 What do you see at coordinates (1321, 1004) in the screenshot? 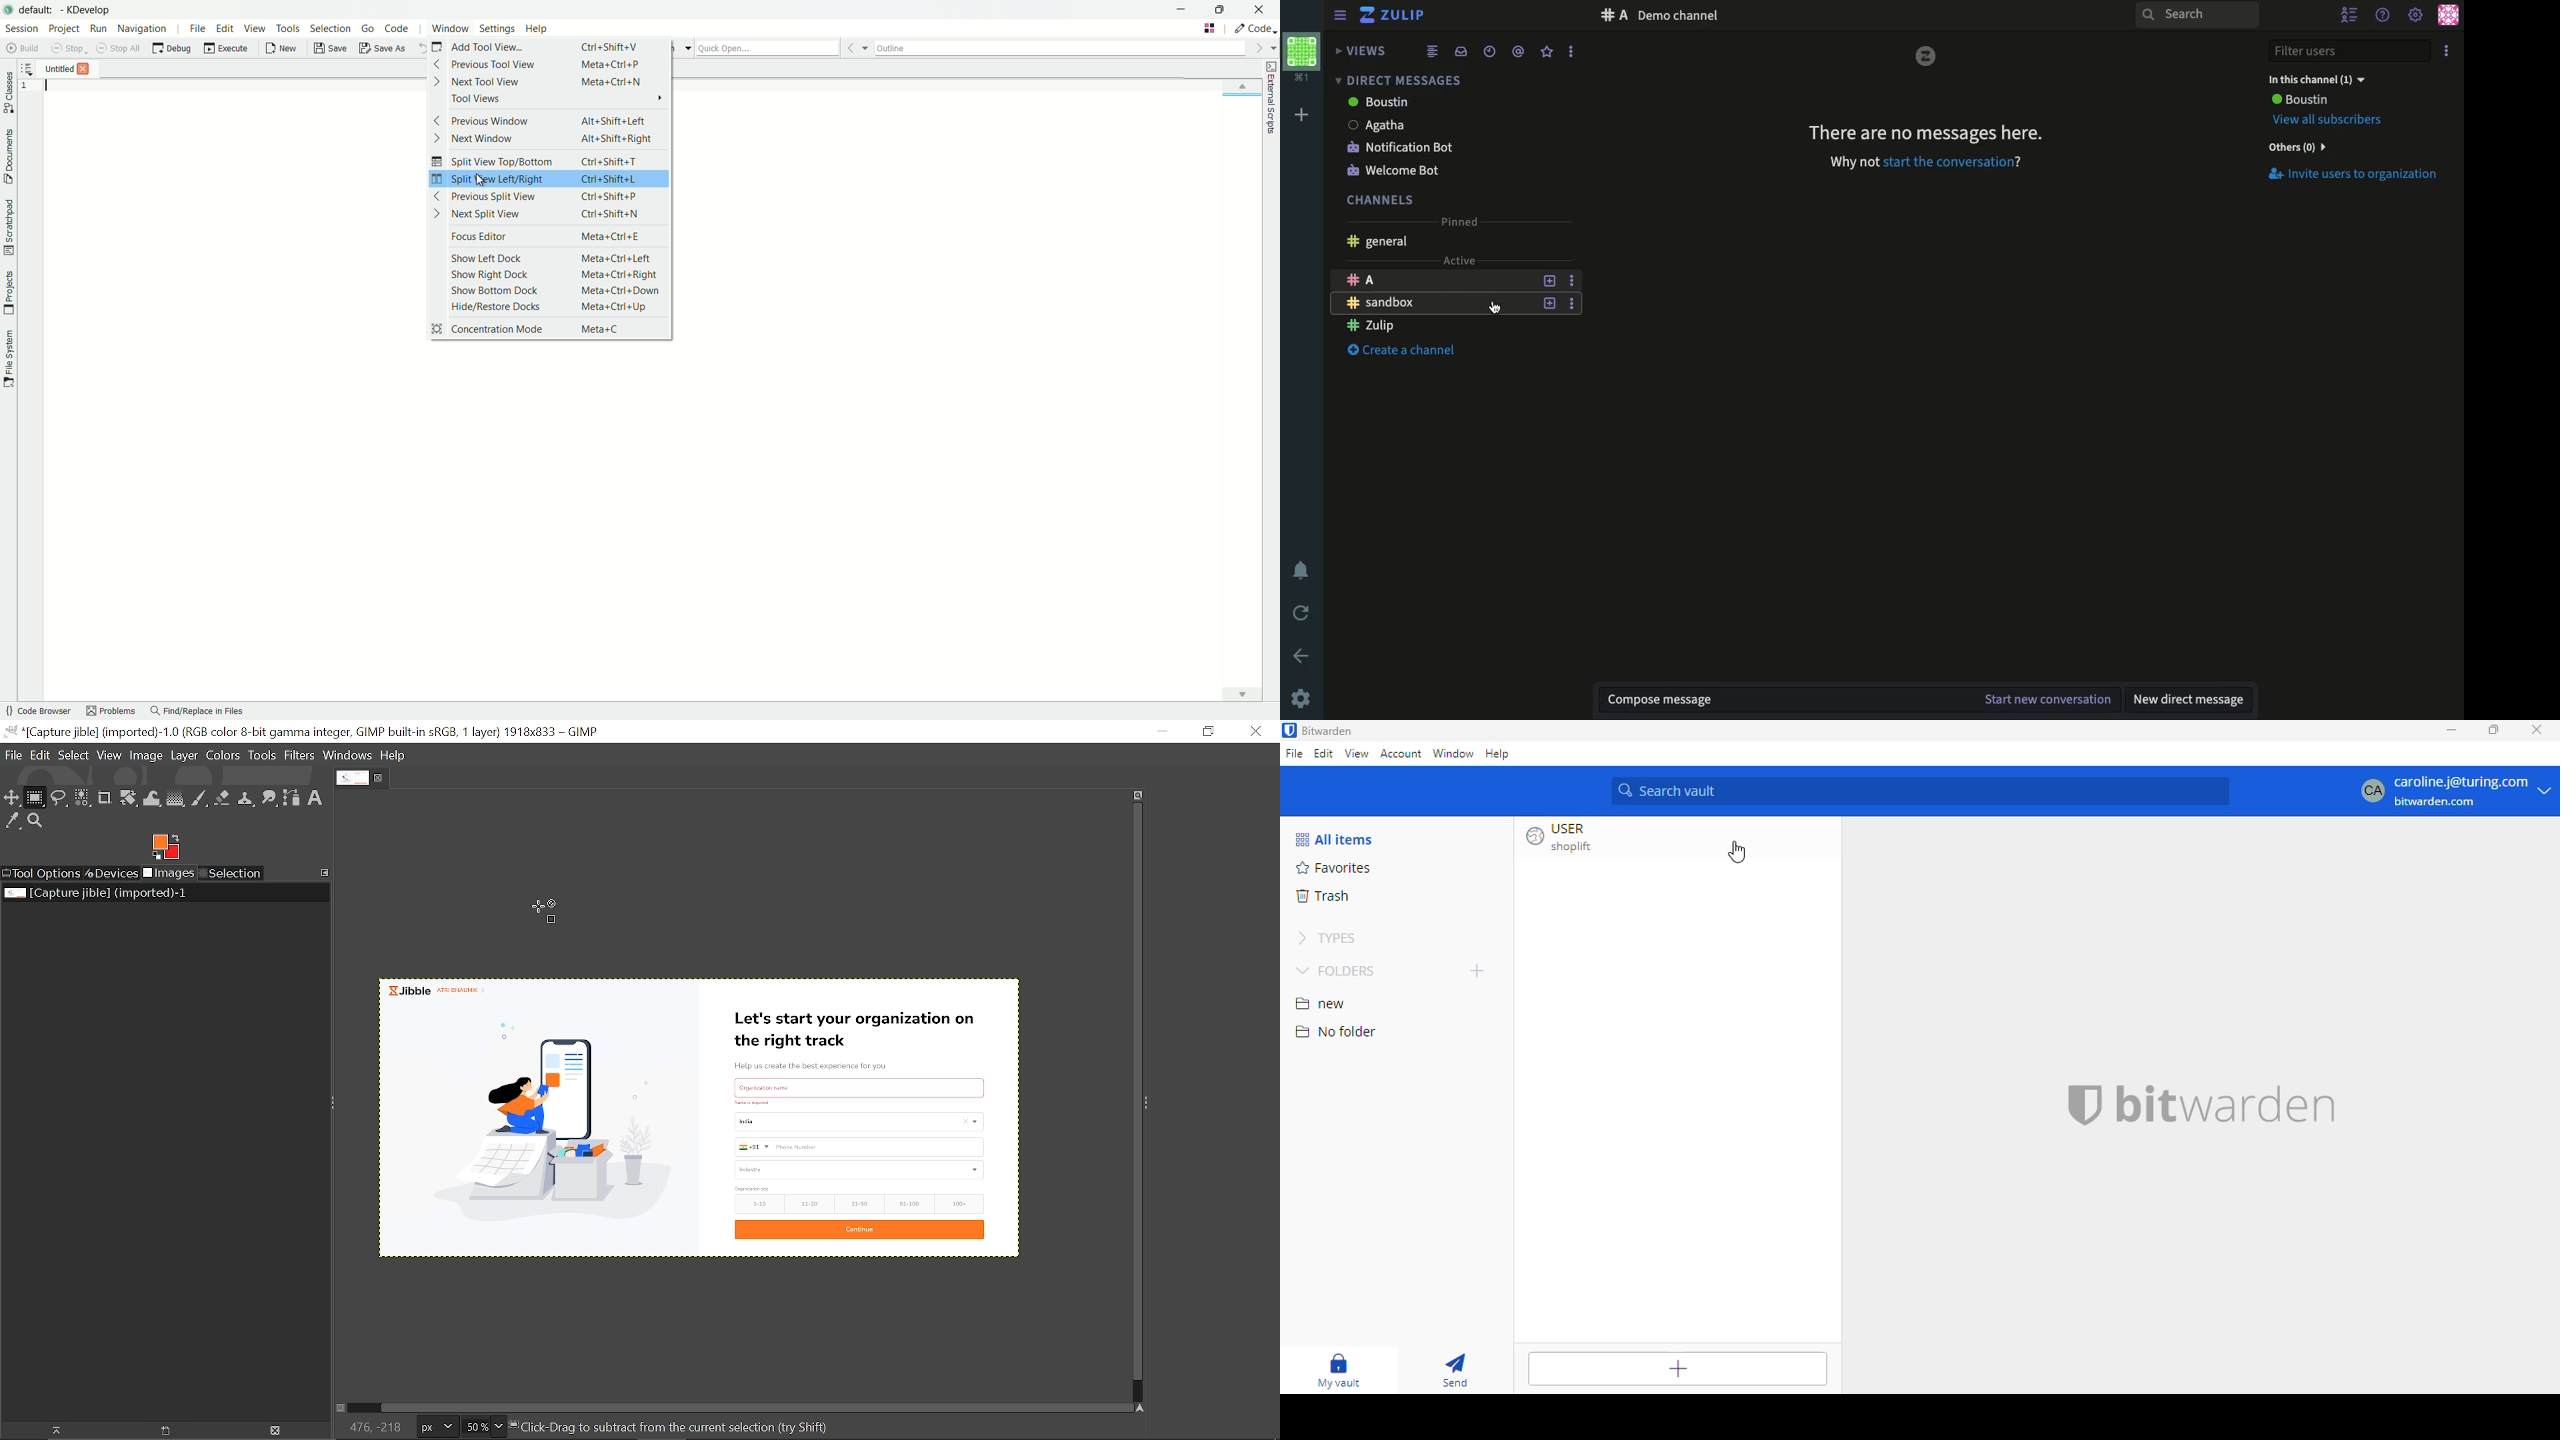
I see `new` at bounding box center [1321, 1004].